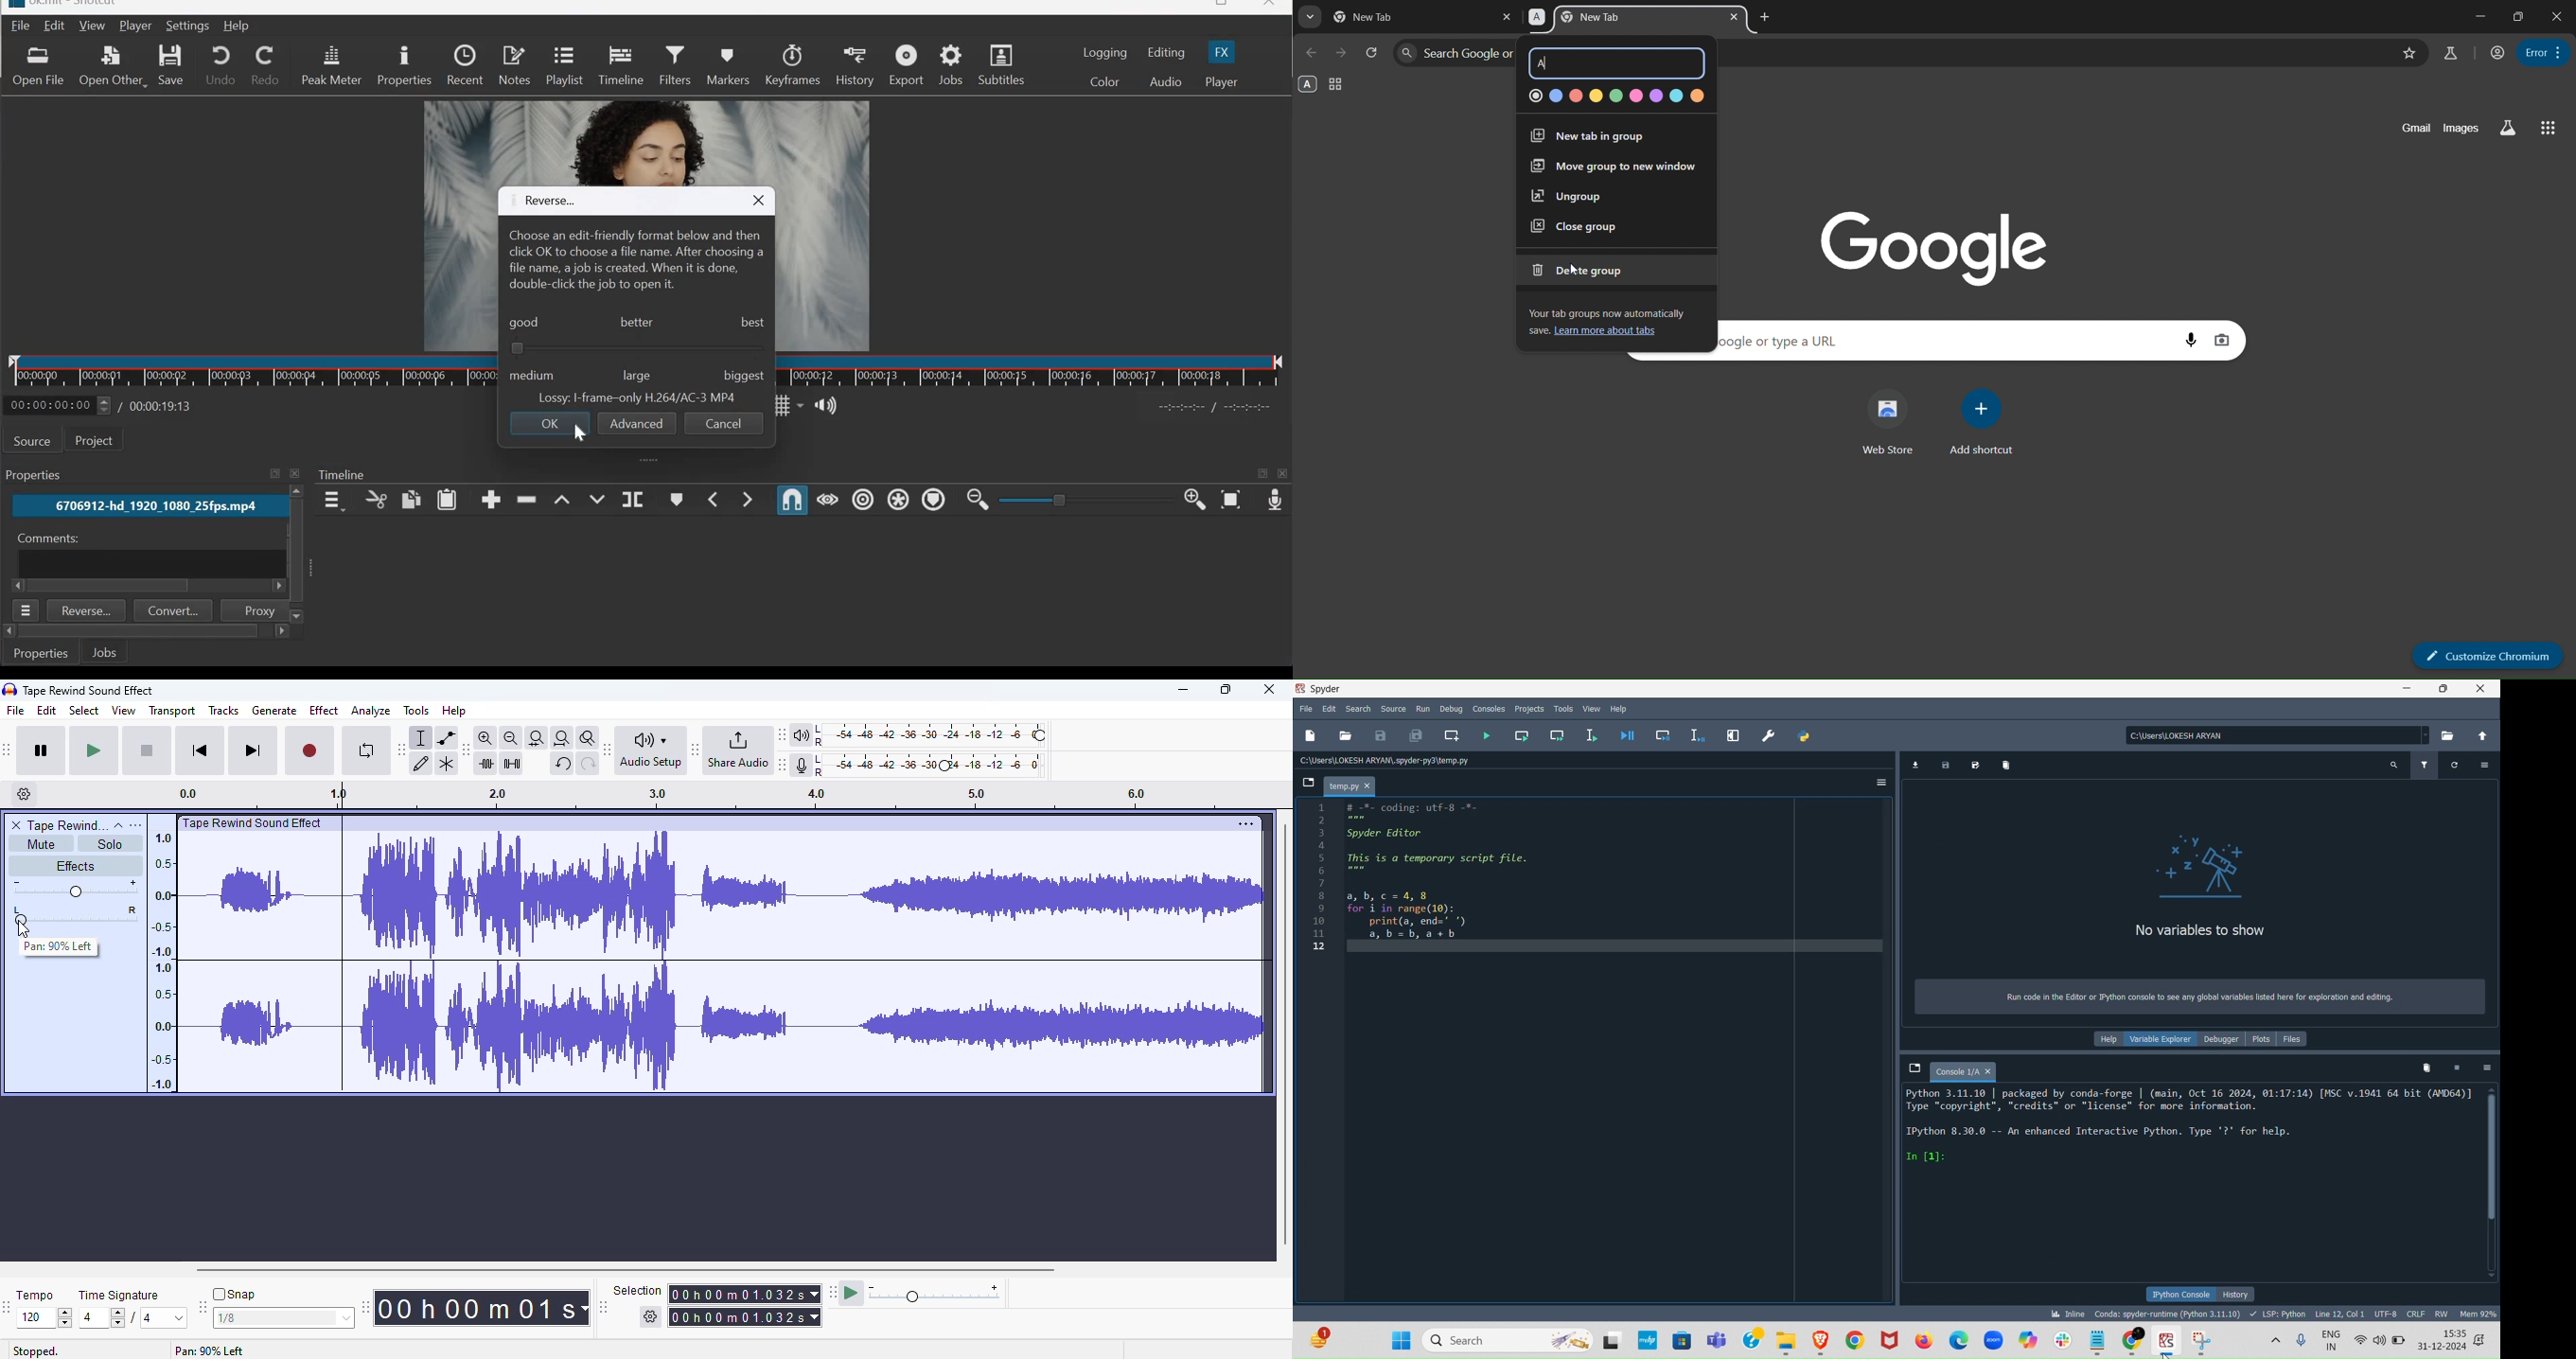  What do you see at coordinates (147, 506) in the screenshot?
I see `mp4 file` at bounding box center [147, 506].